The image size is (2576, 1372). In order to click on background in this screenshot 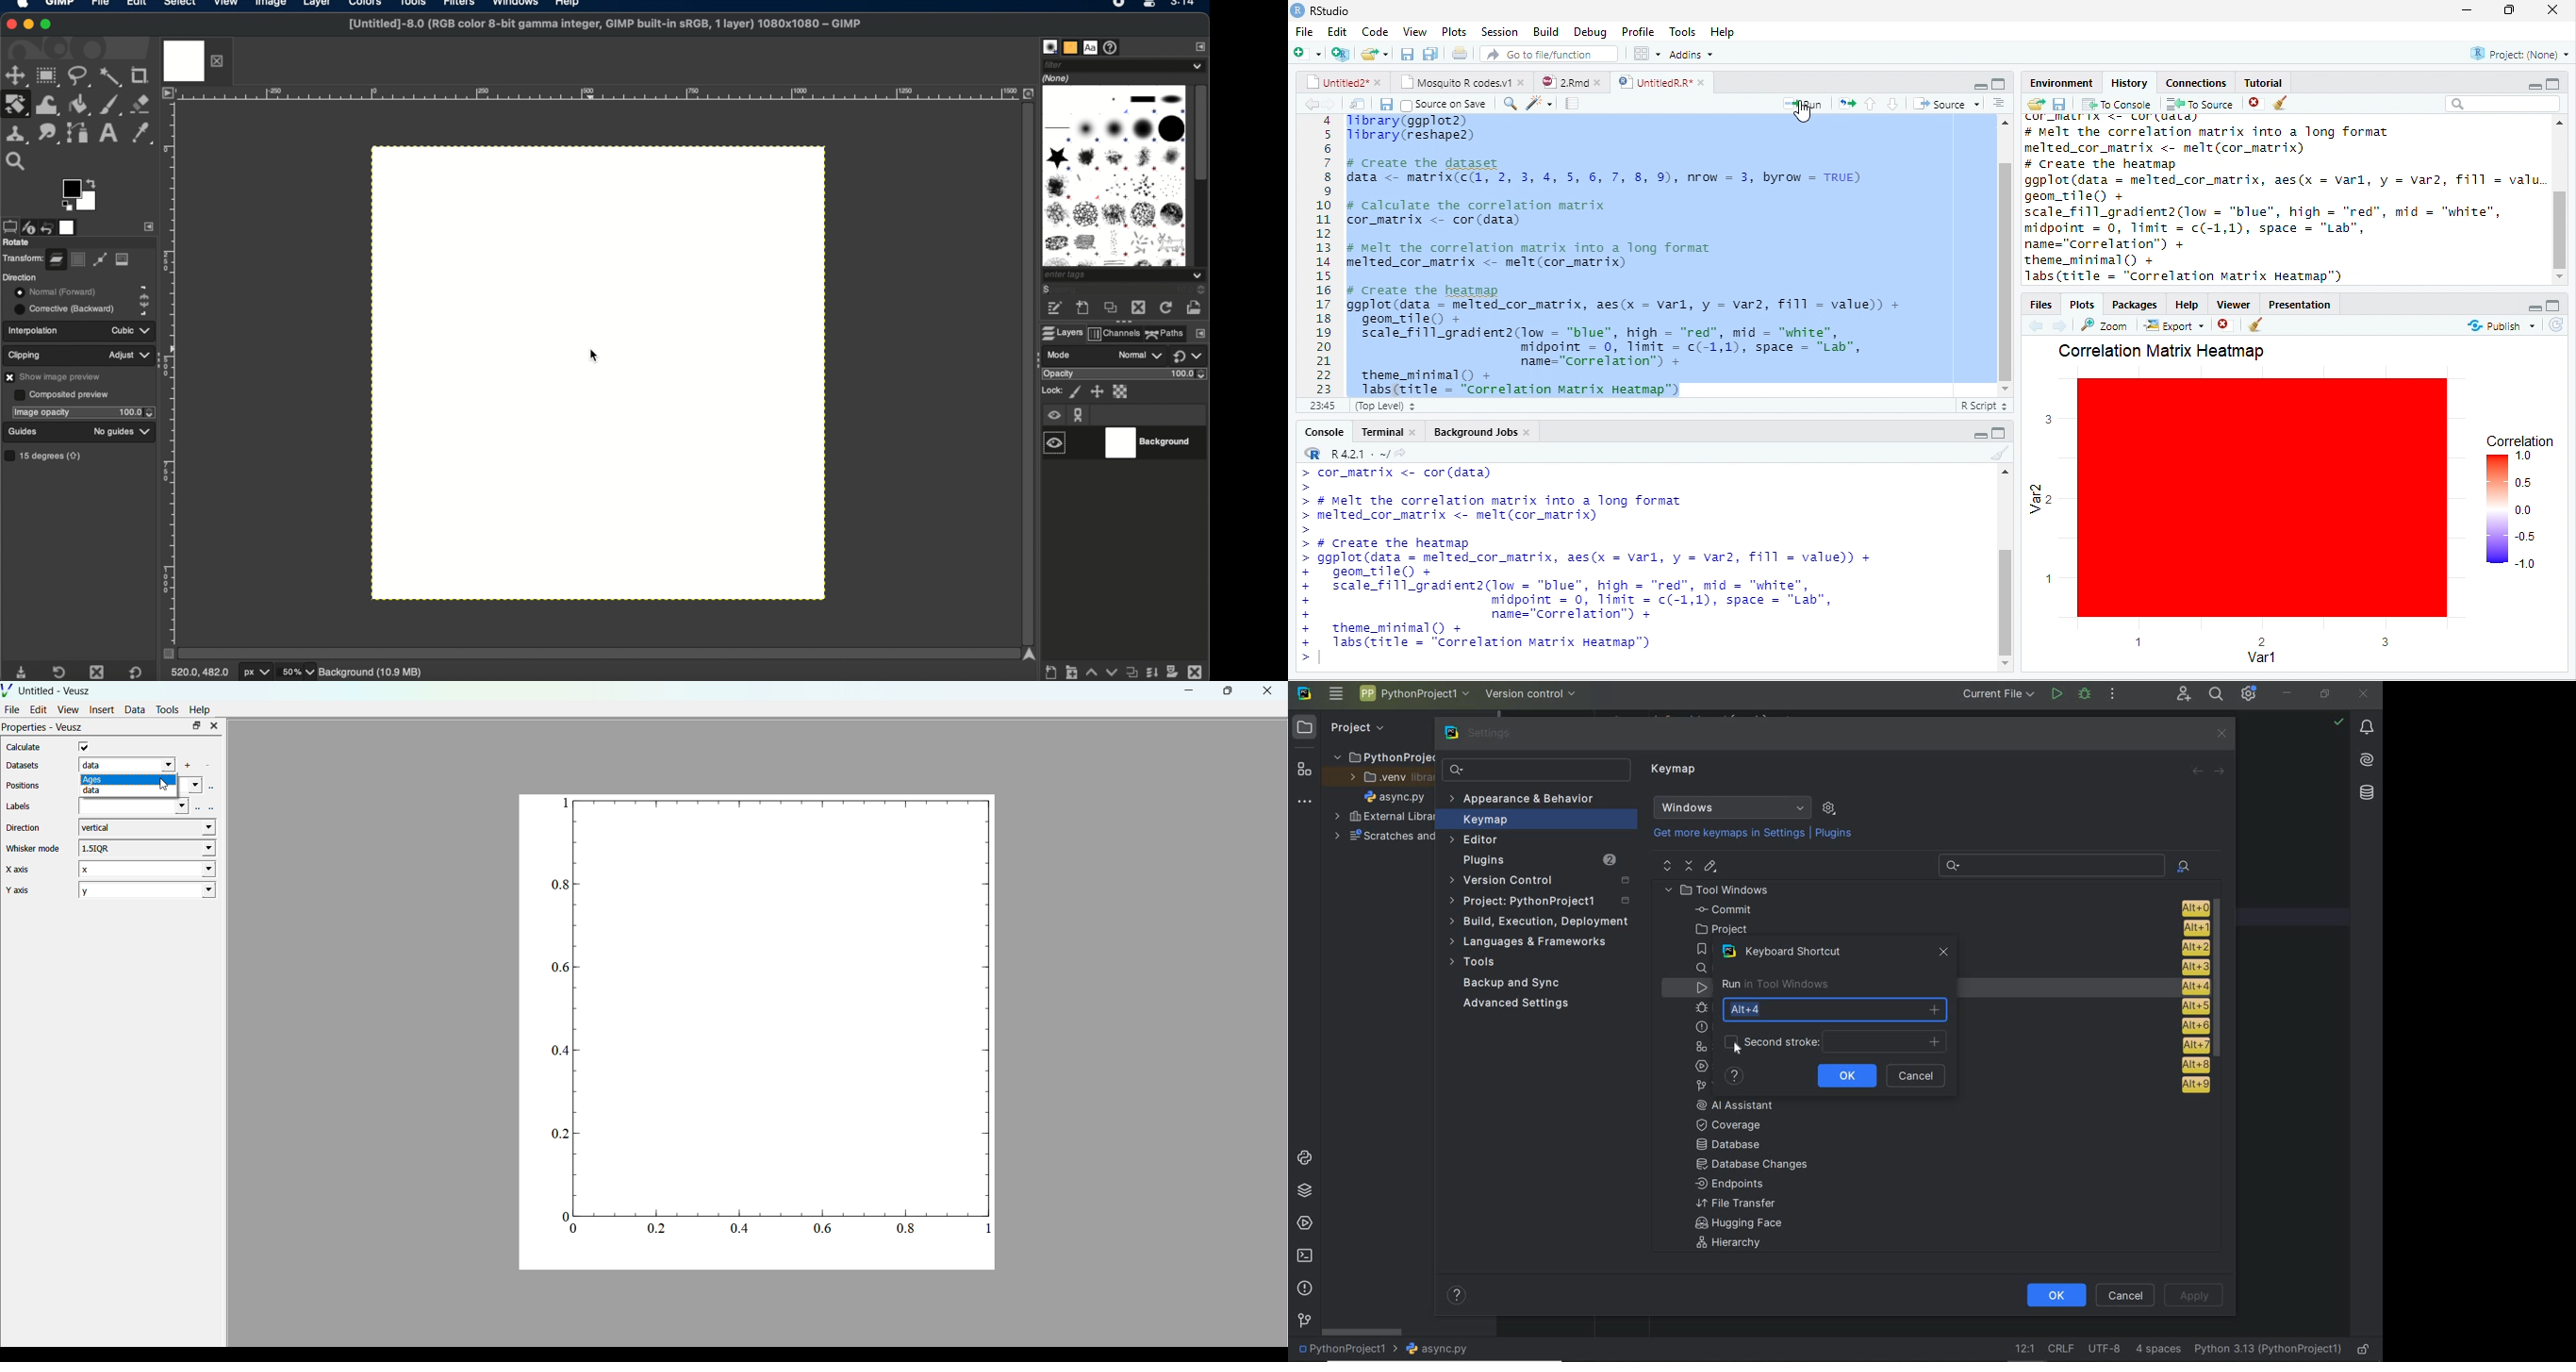, I will do `click(1152, 443)`.